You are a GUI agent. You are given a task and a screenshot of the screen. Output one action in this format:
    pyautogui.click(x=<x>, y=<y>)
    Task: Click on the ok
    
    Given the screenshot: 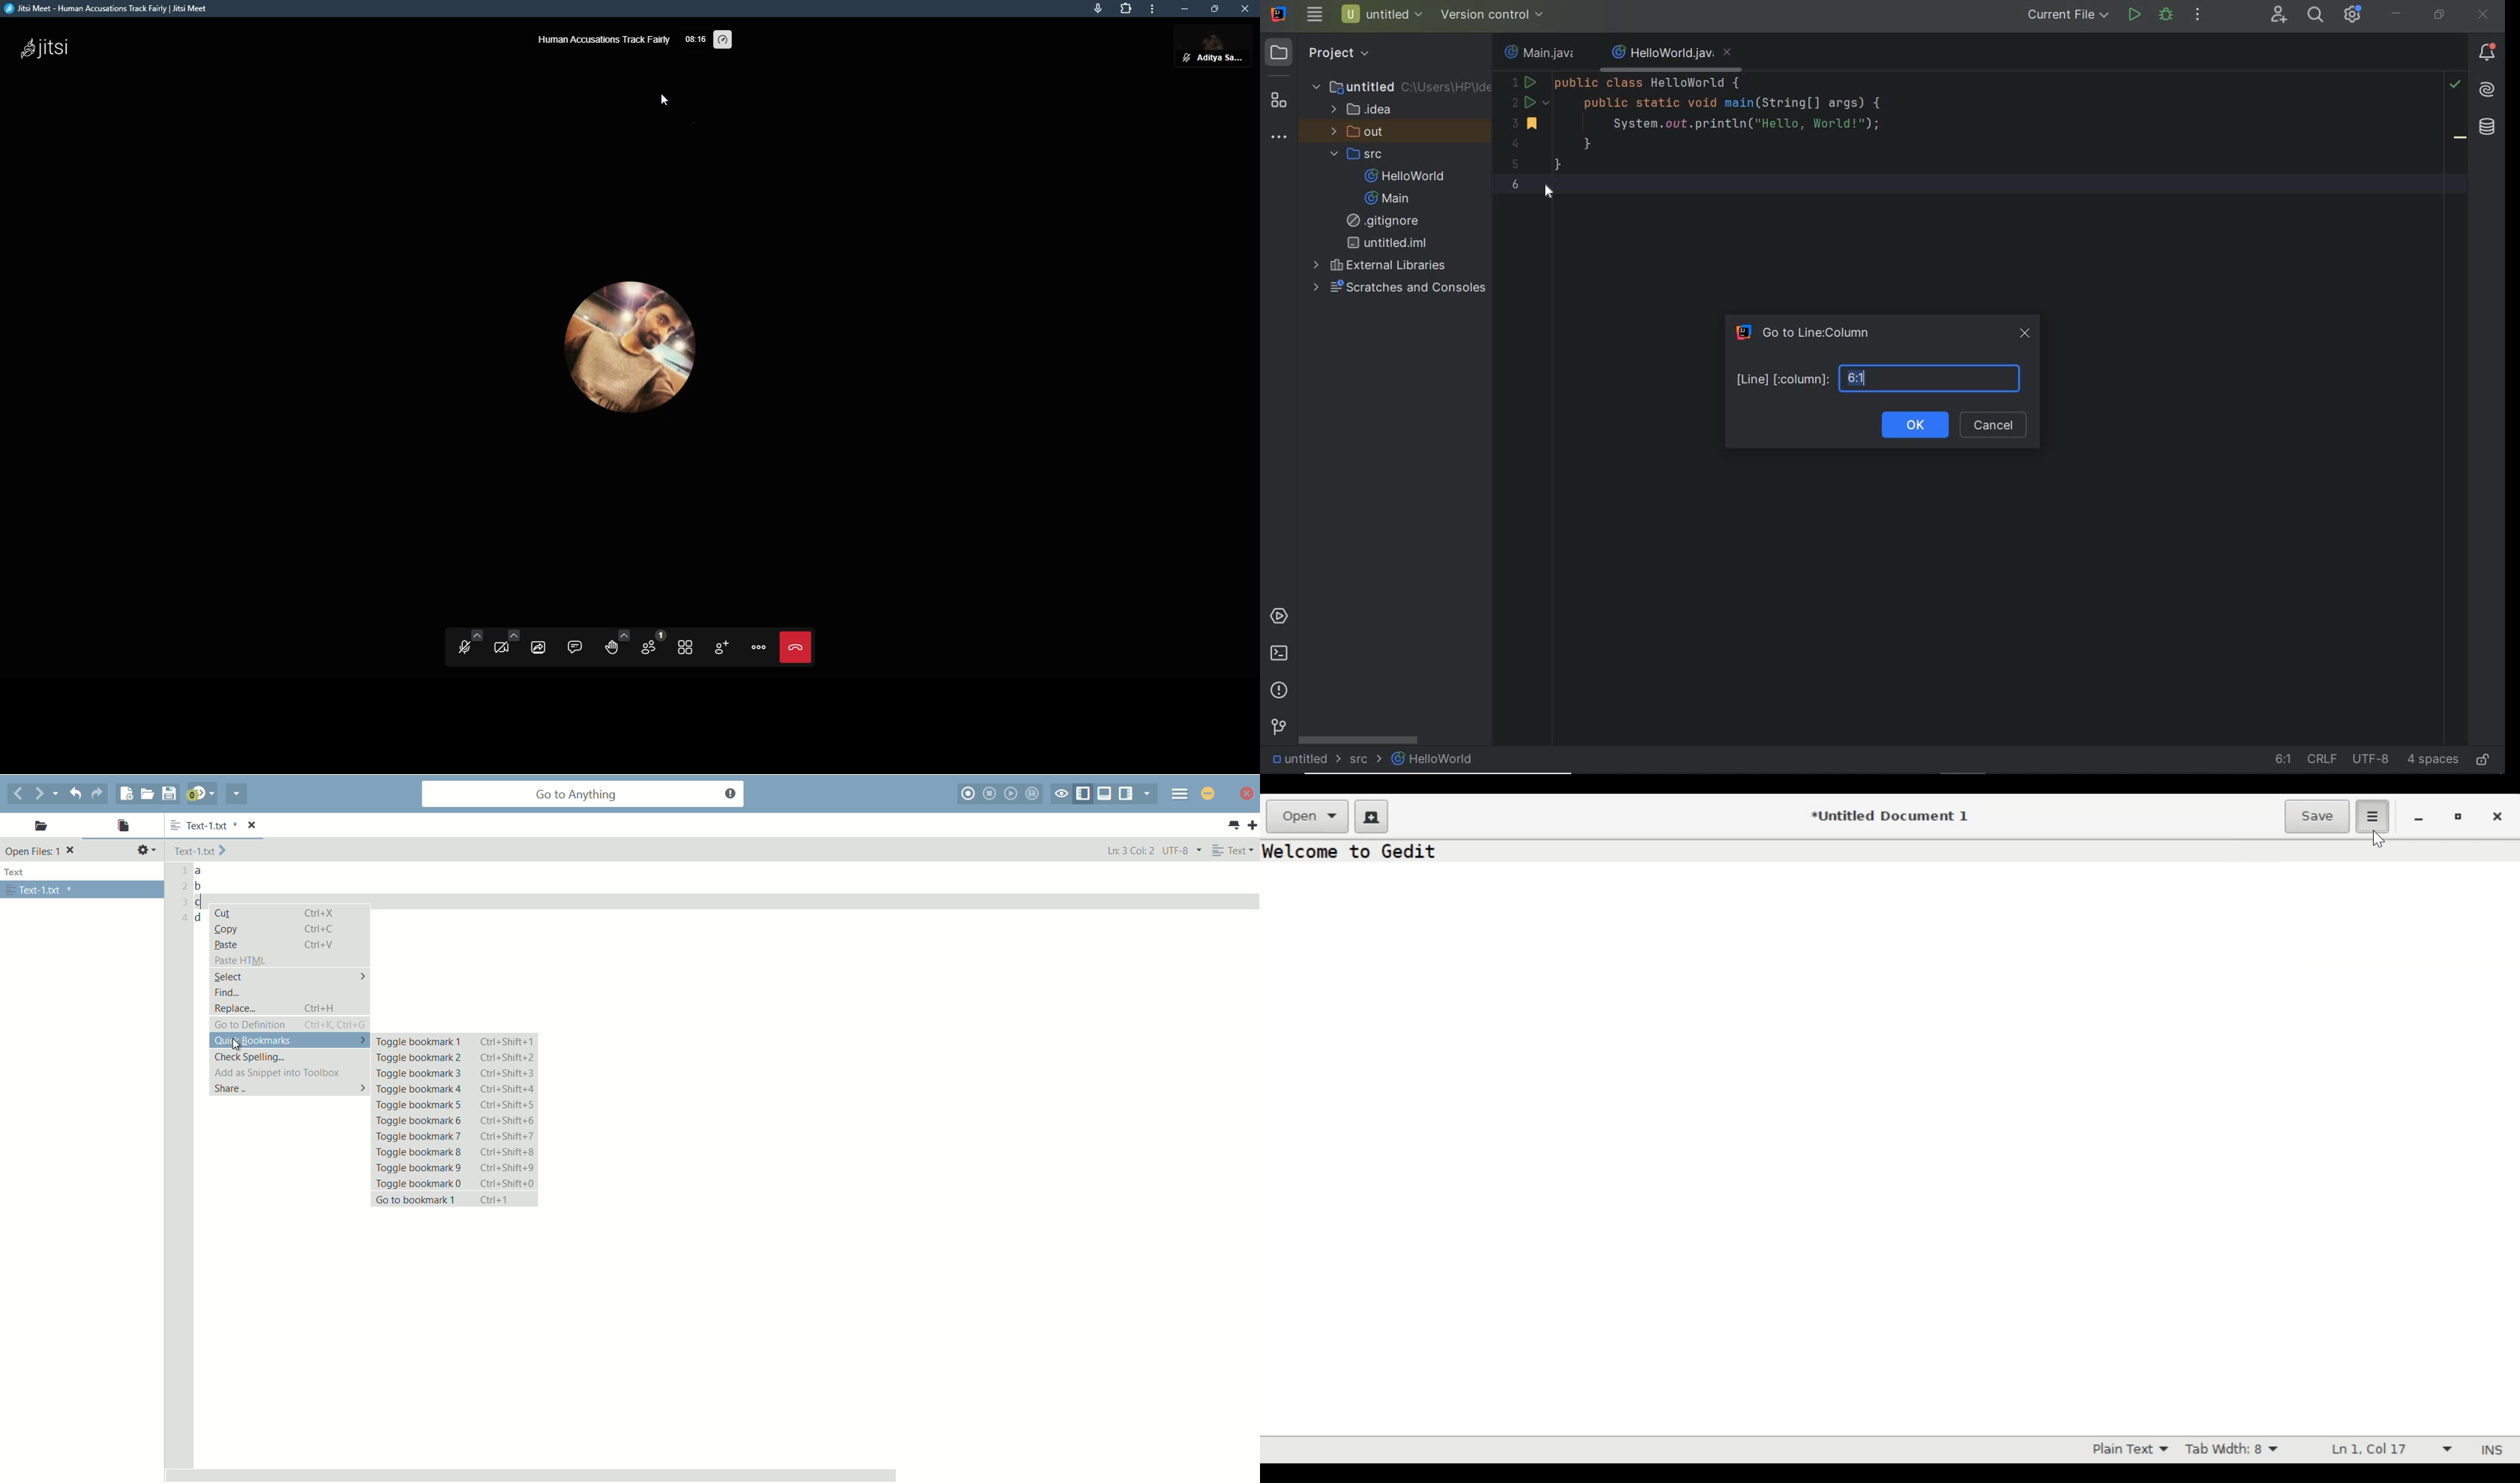 What is the action you would take?
    pyautogui.click(x=1914, y=425)
    